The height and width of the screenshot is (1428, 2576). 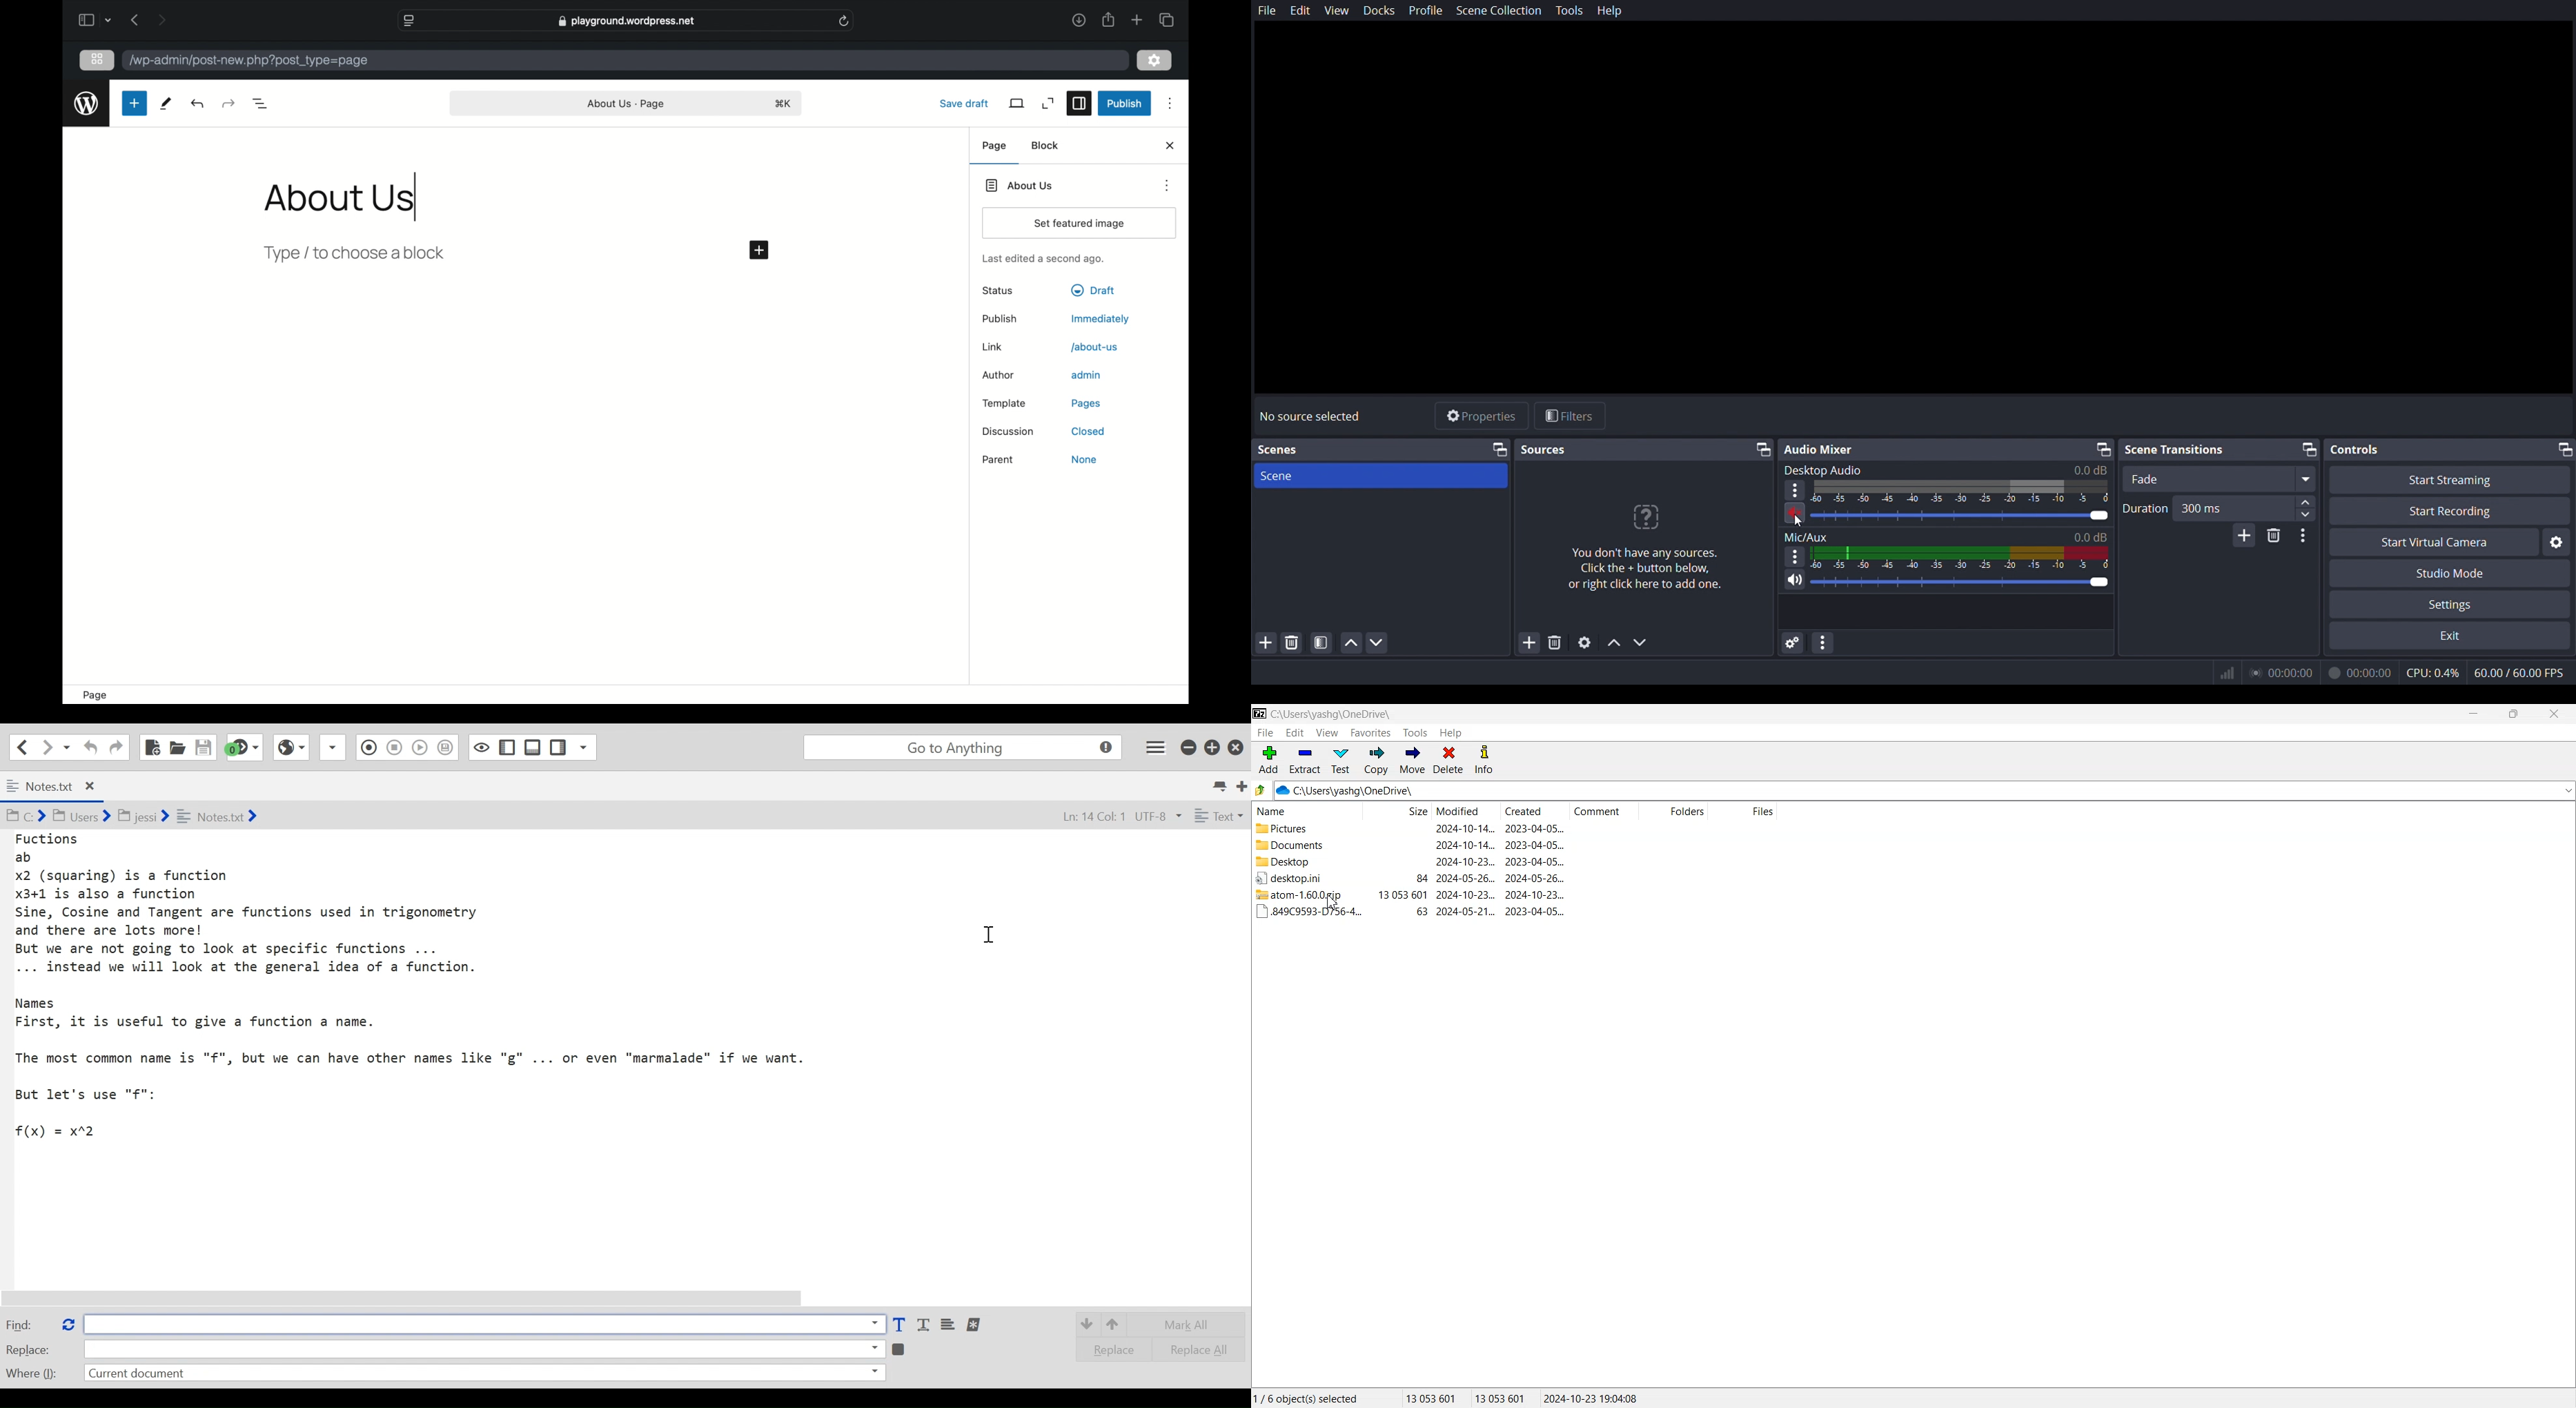 I want to click on icon, so click(x=1647, y=517).